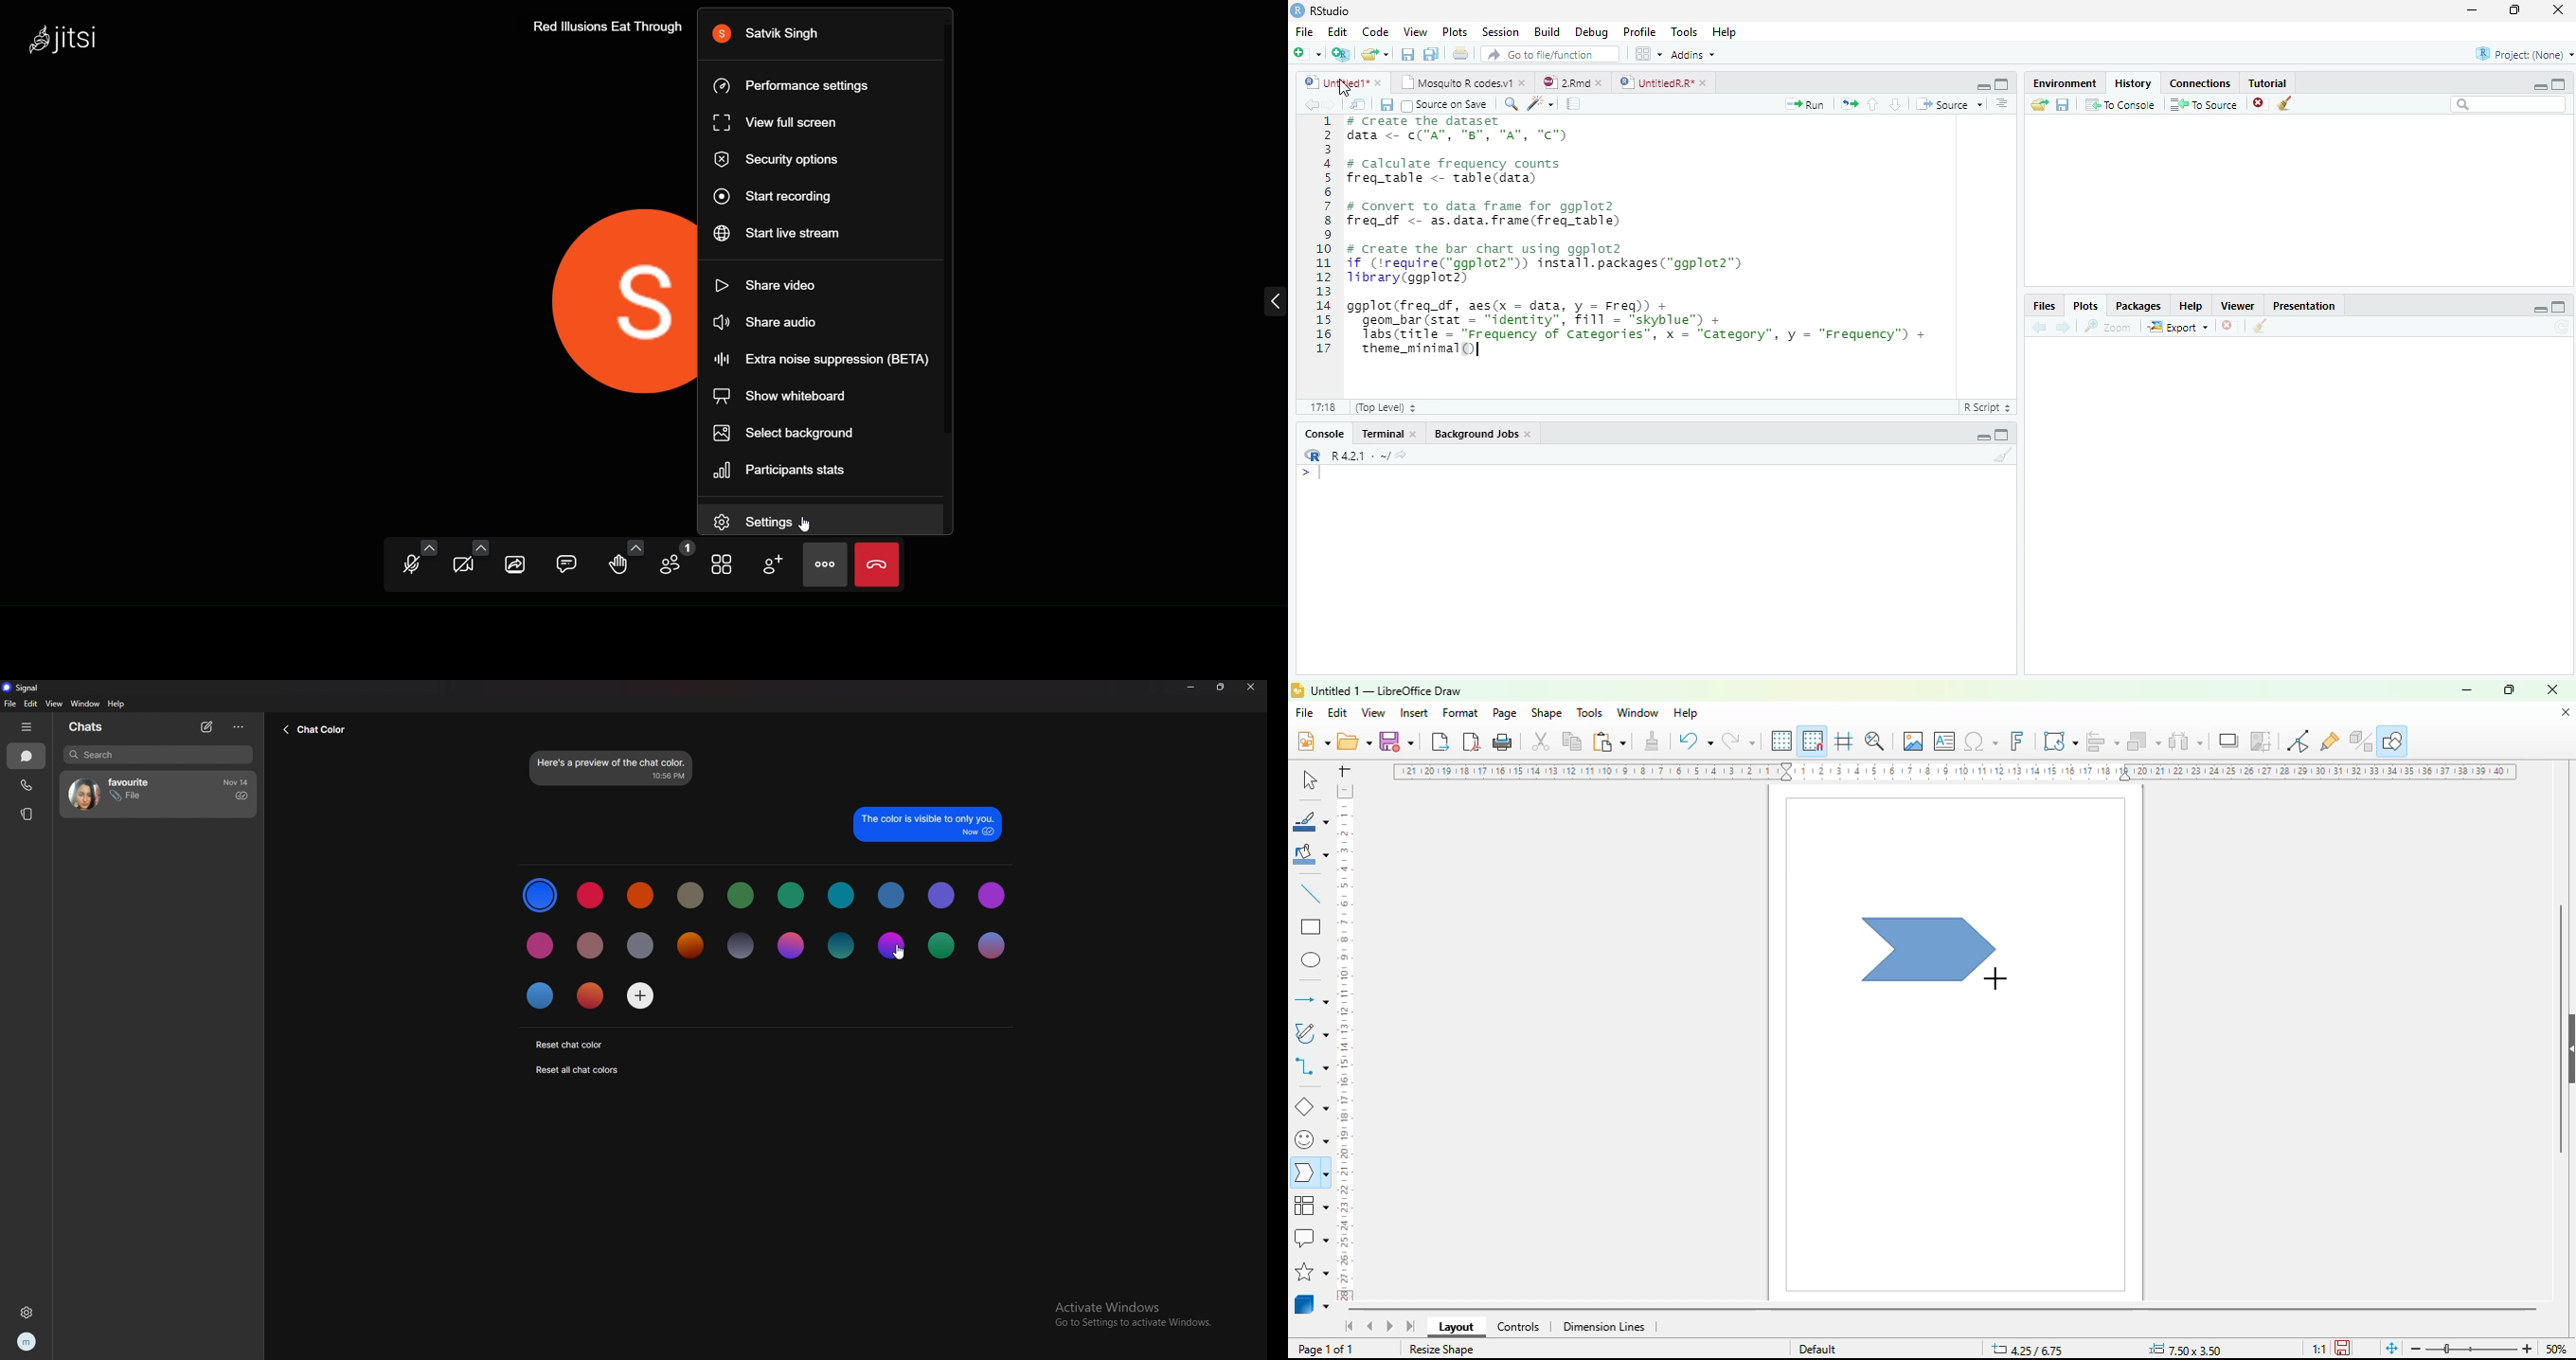 This screenshot has height=1372, width=2576. I want to click on microphone, so click(410, 566).